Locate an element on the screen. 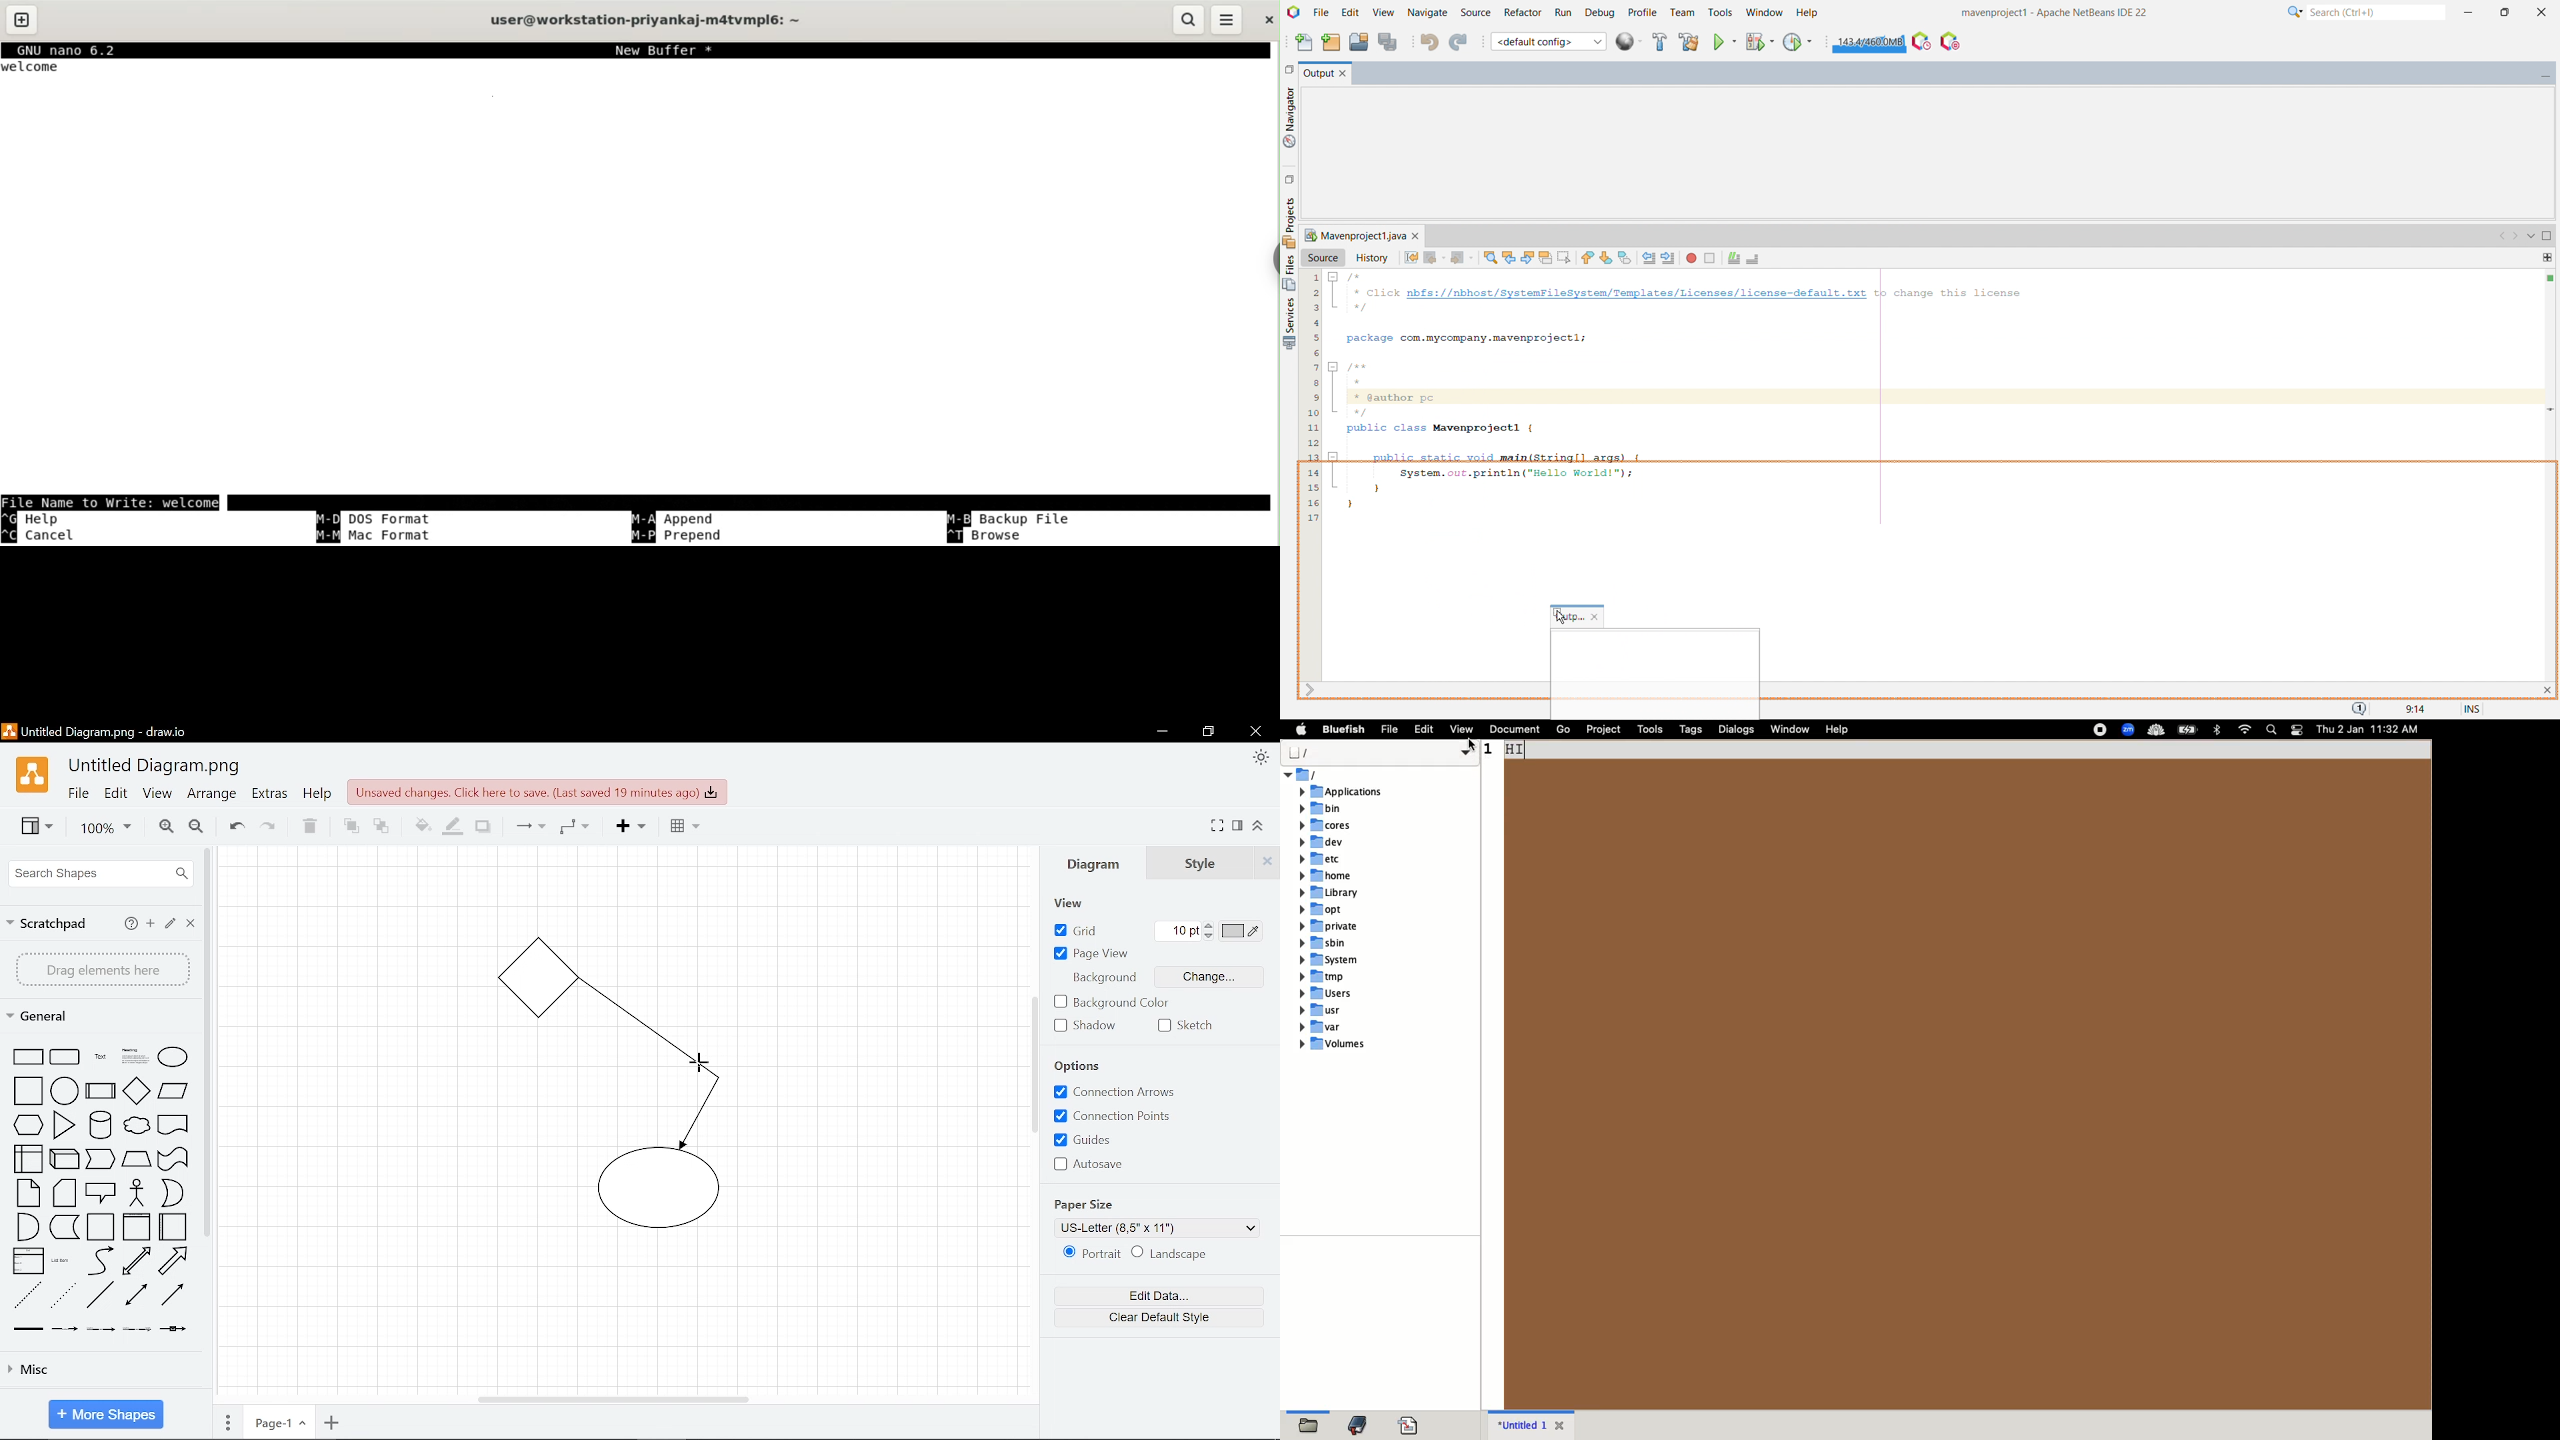 The image size is (2576, 1456). private is located at coordinates (1330, 926).